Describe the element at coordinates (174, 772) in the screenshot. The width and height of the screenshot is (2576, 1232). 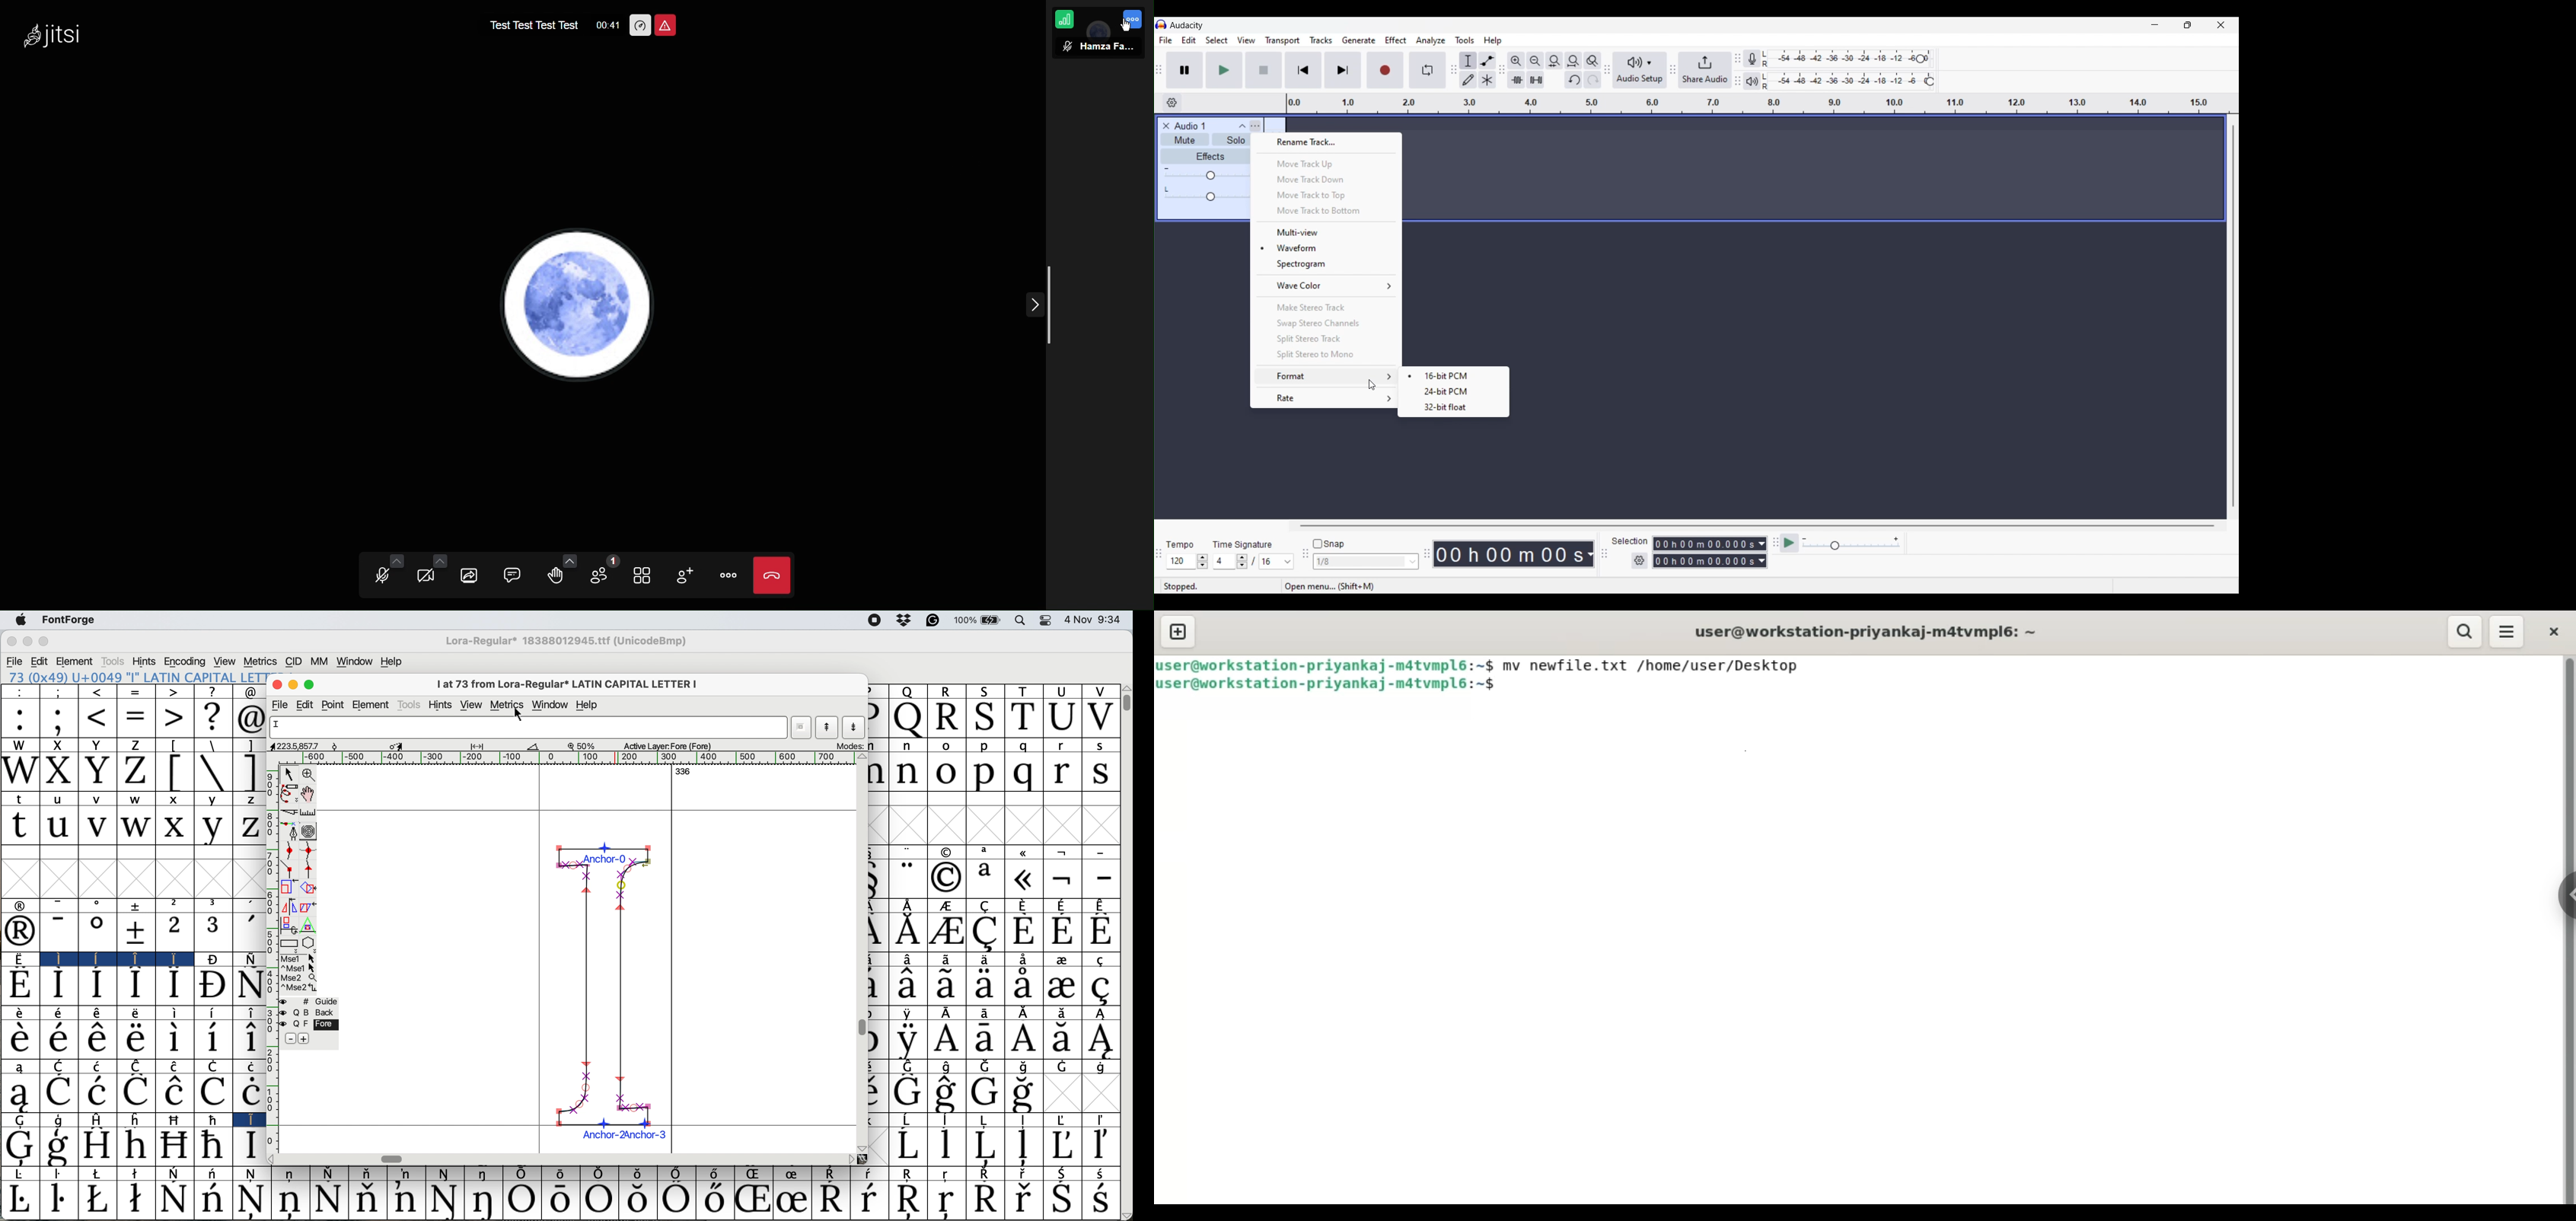
I see `[` at that location.